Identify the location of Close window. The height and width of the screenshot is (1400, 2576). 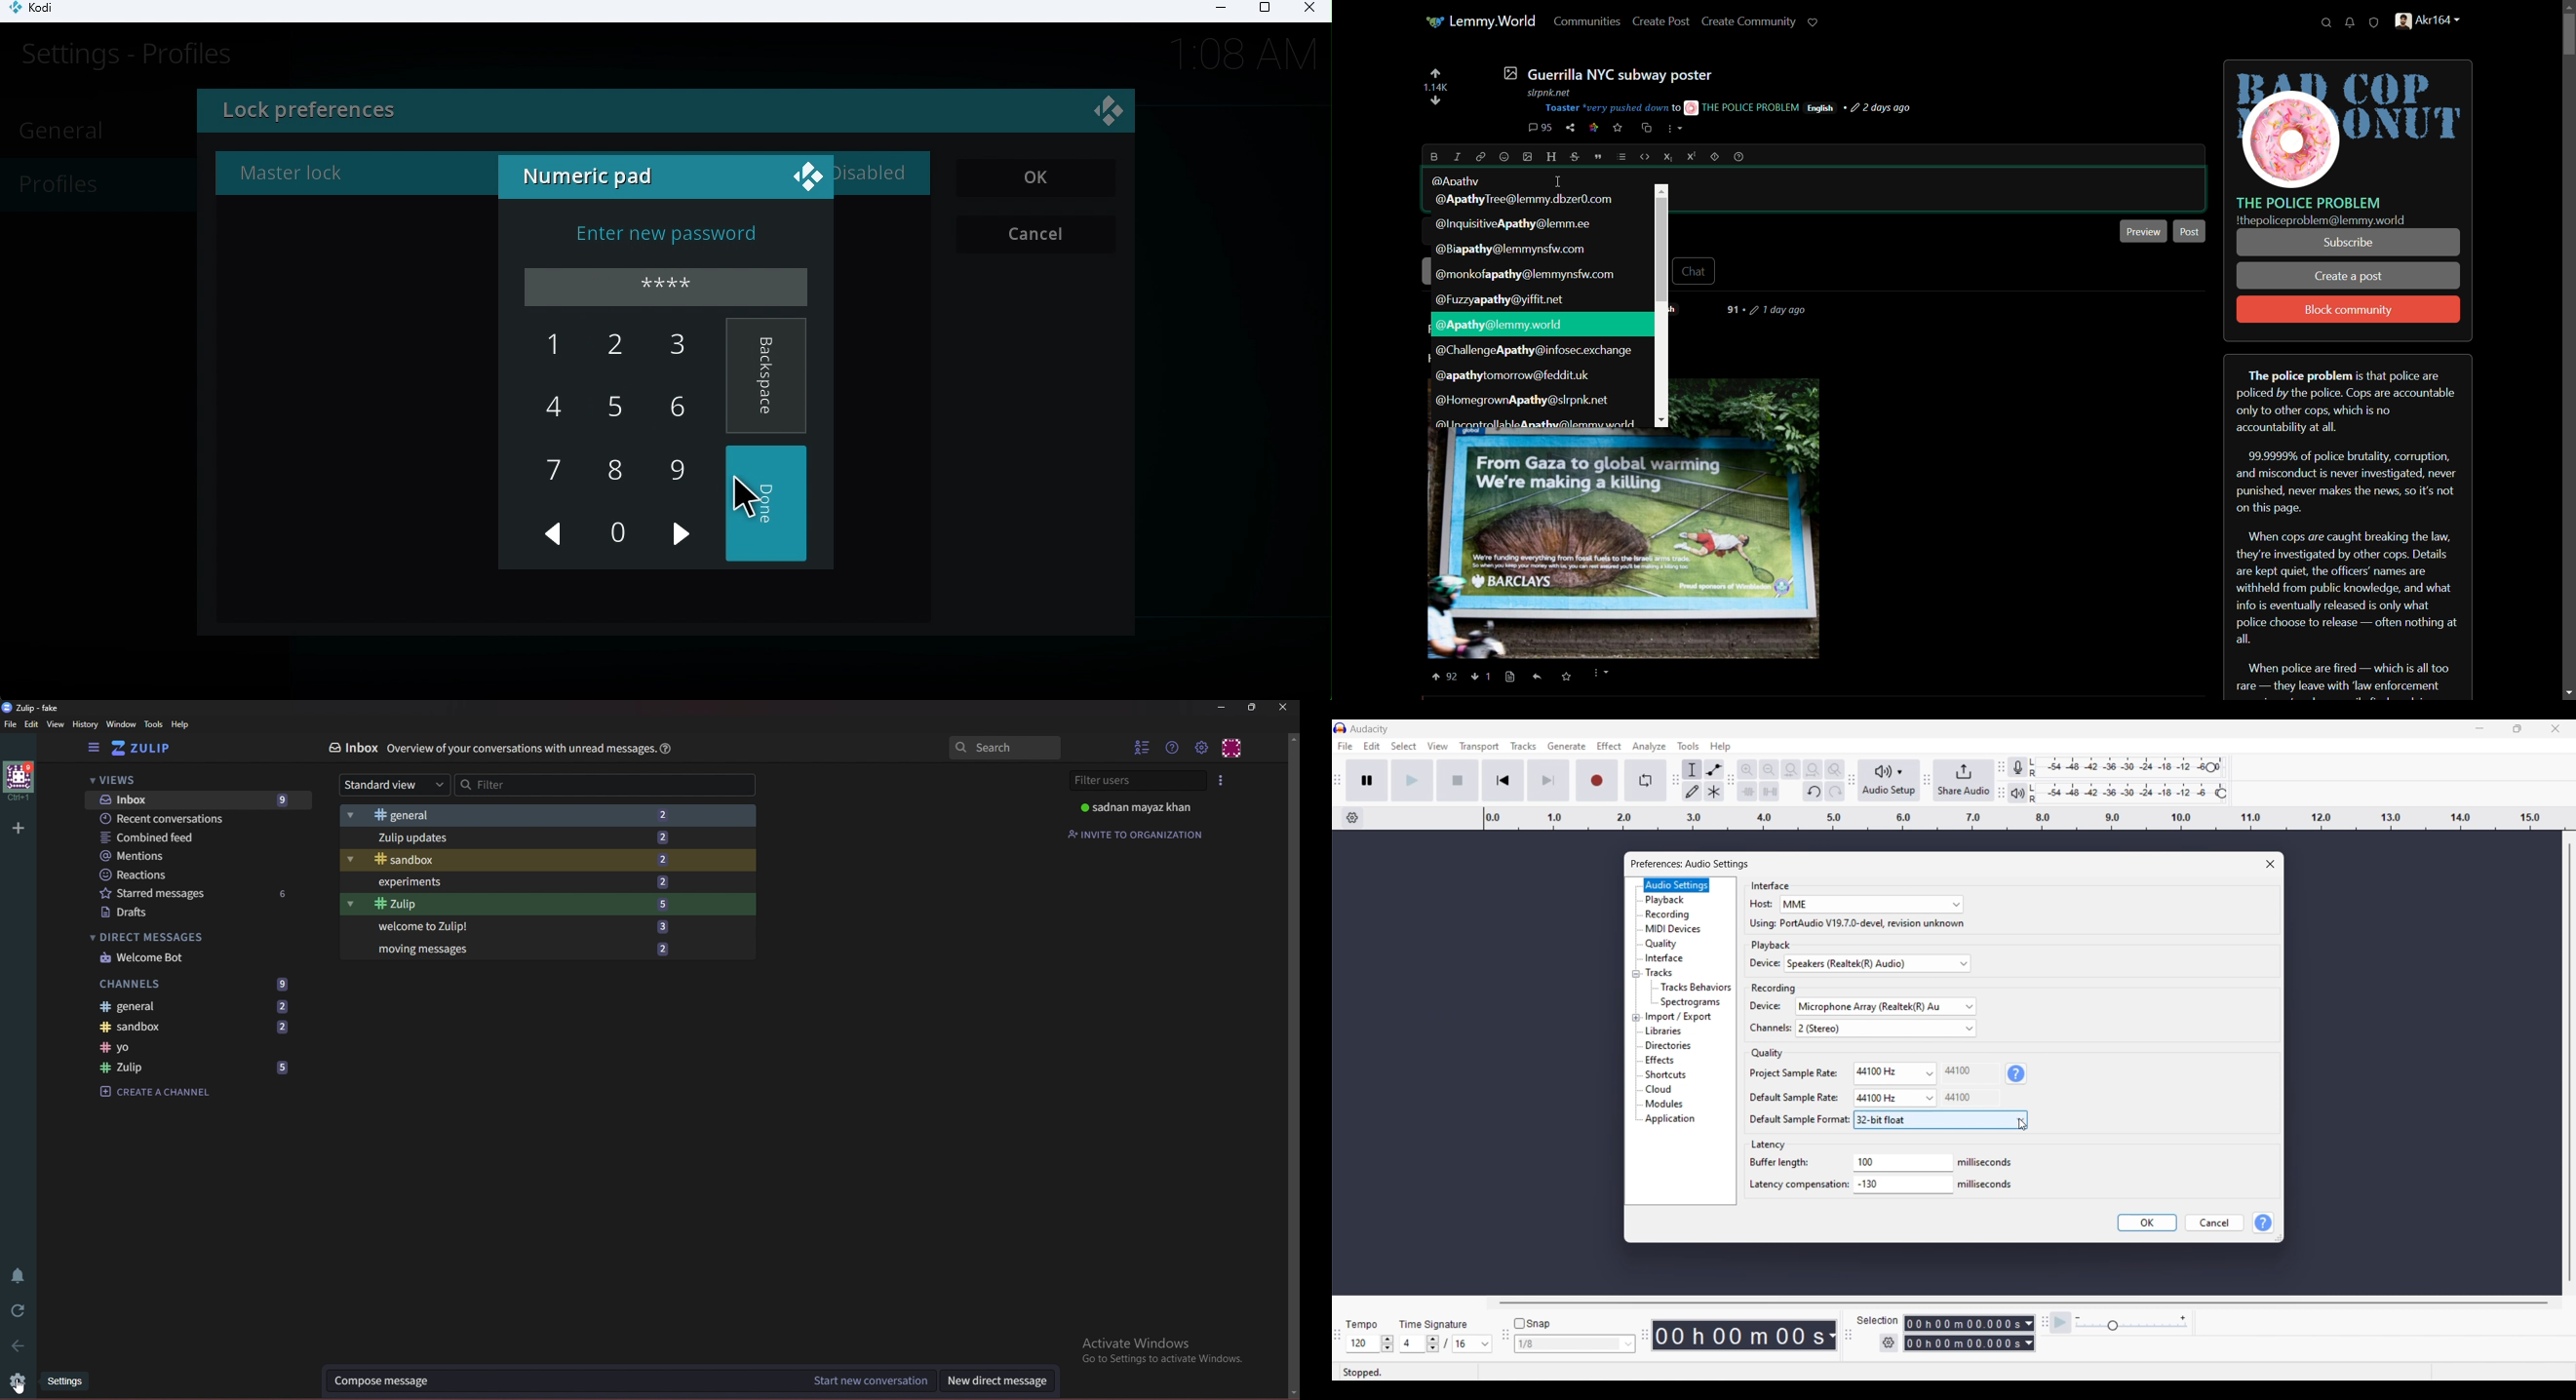
(2270, 864).